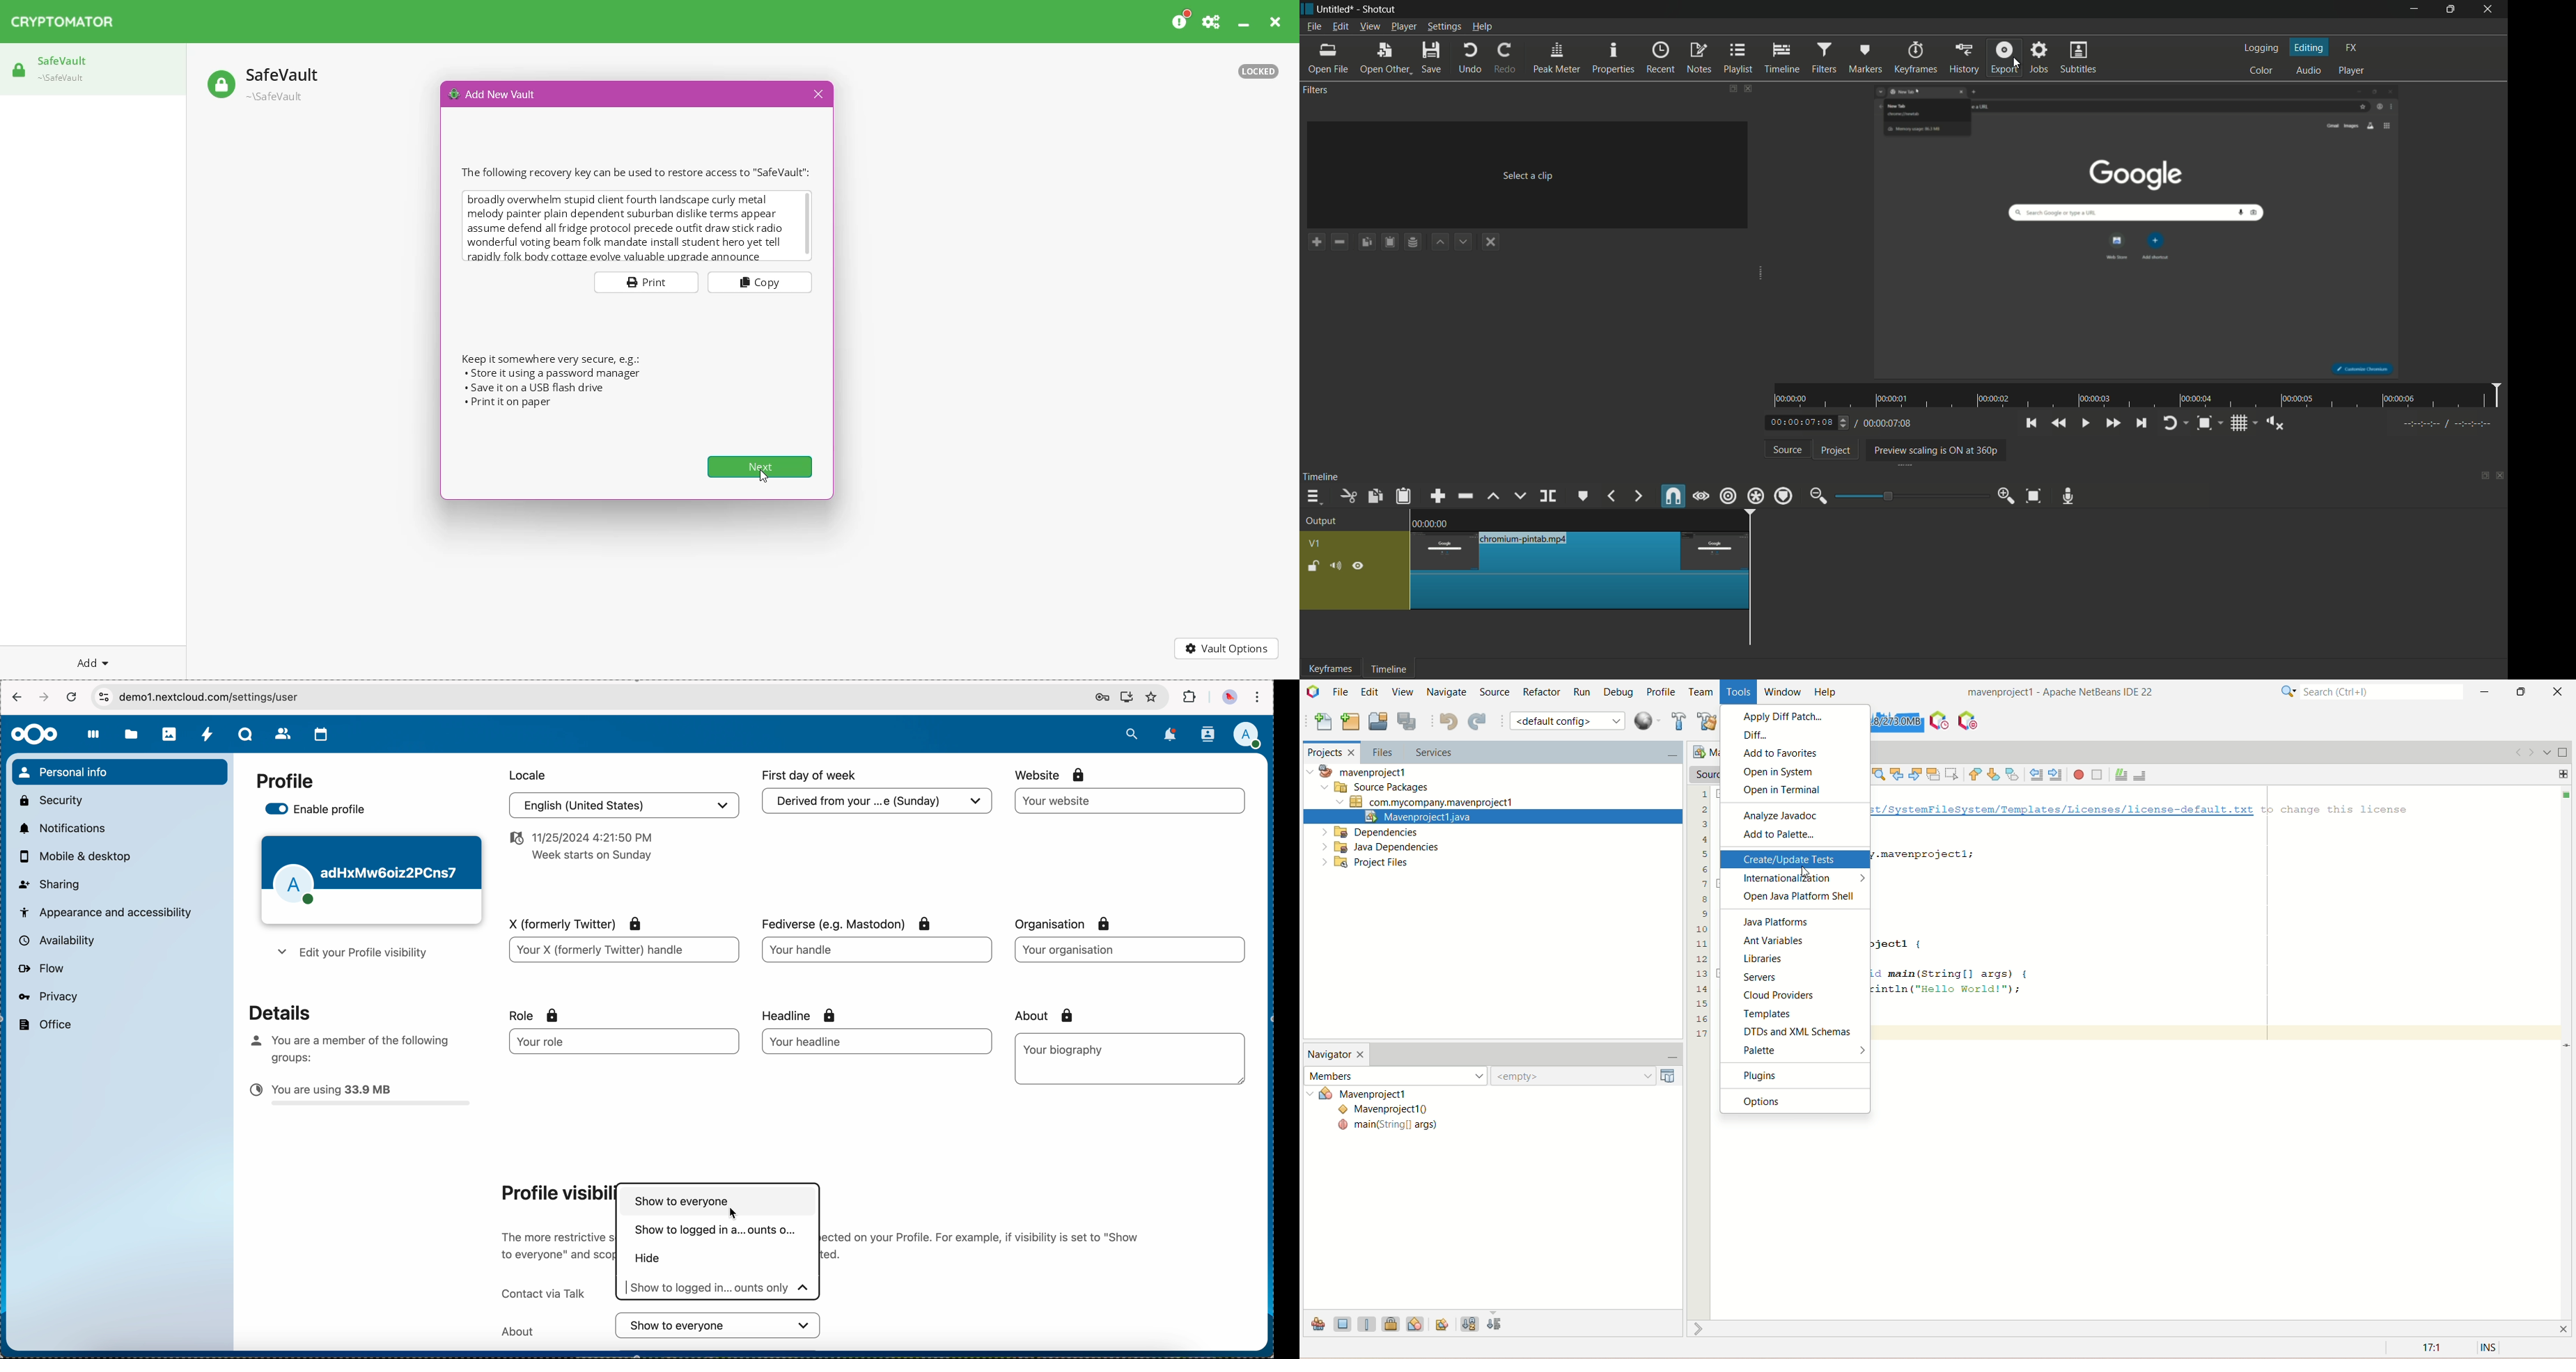 This screenshot has width=2576, height=1372. What do you see at coordinates (875, 804) in the screenshot?
I see `derived from your` at bounding box center [875, 804].